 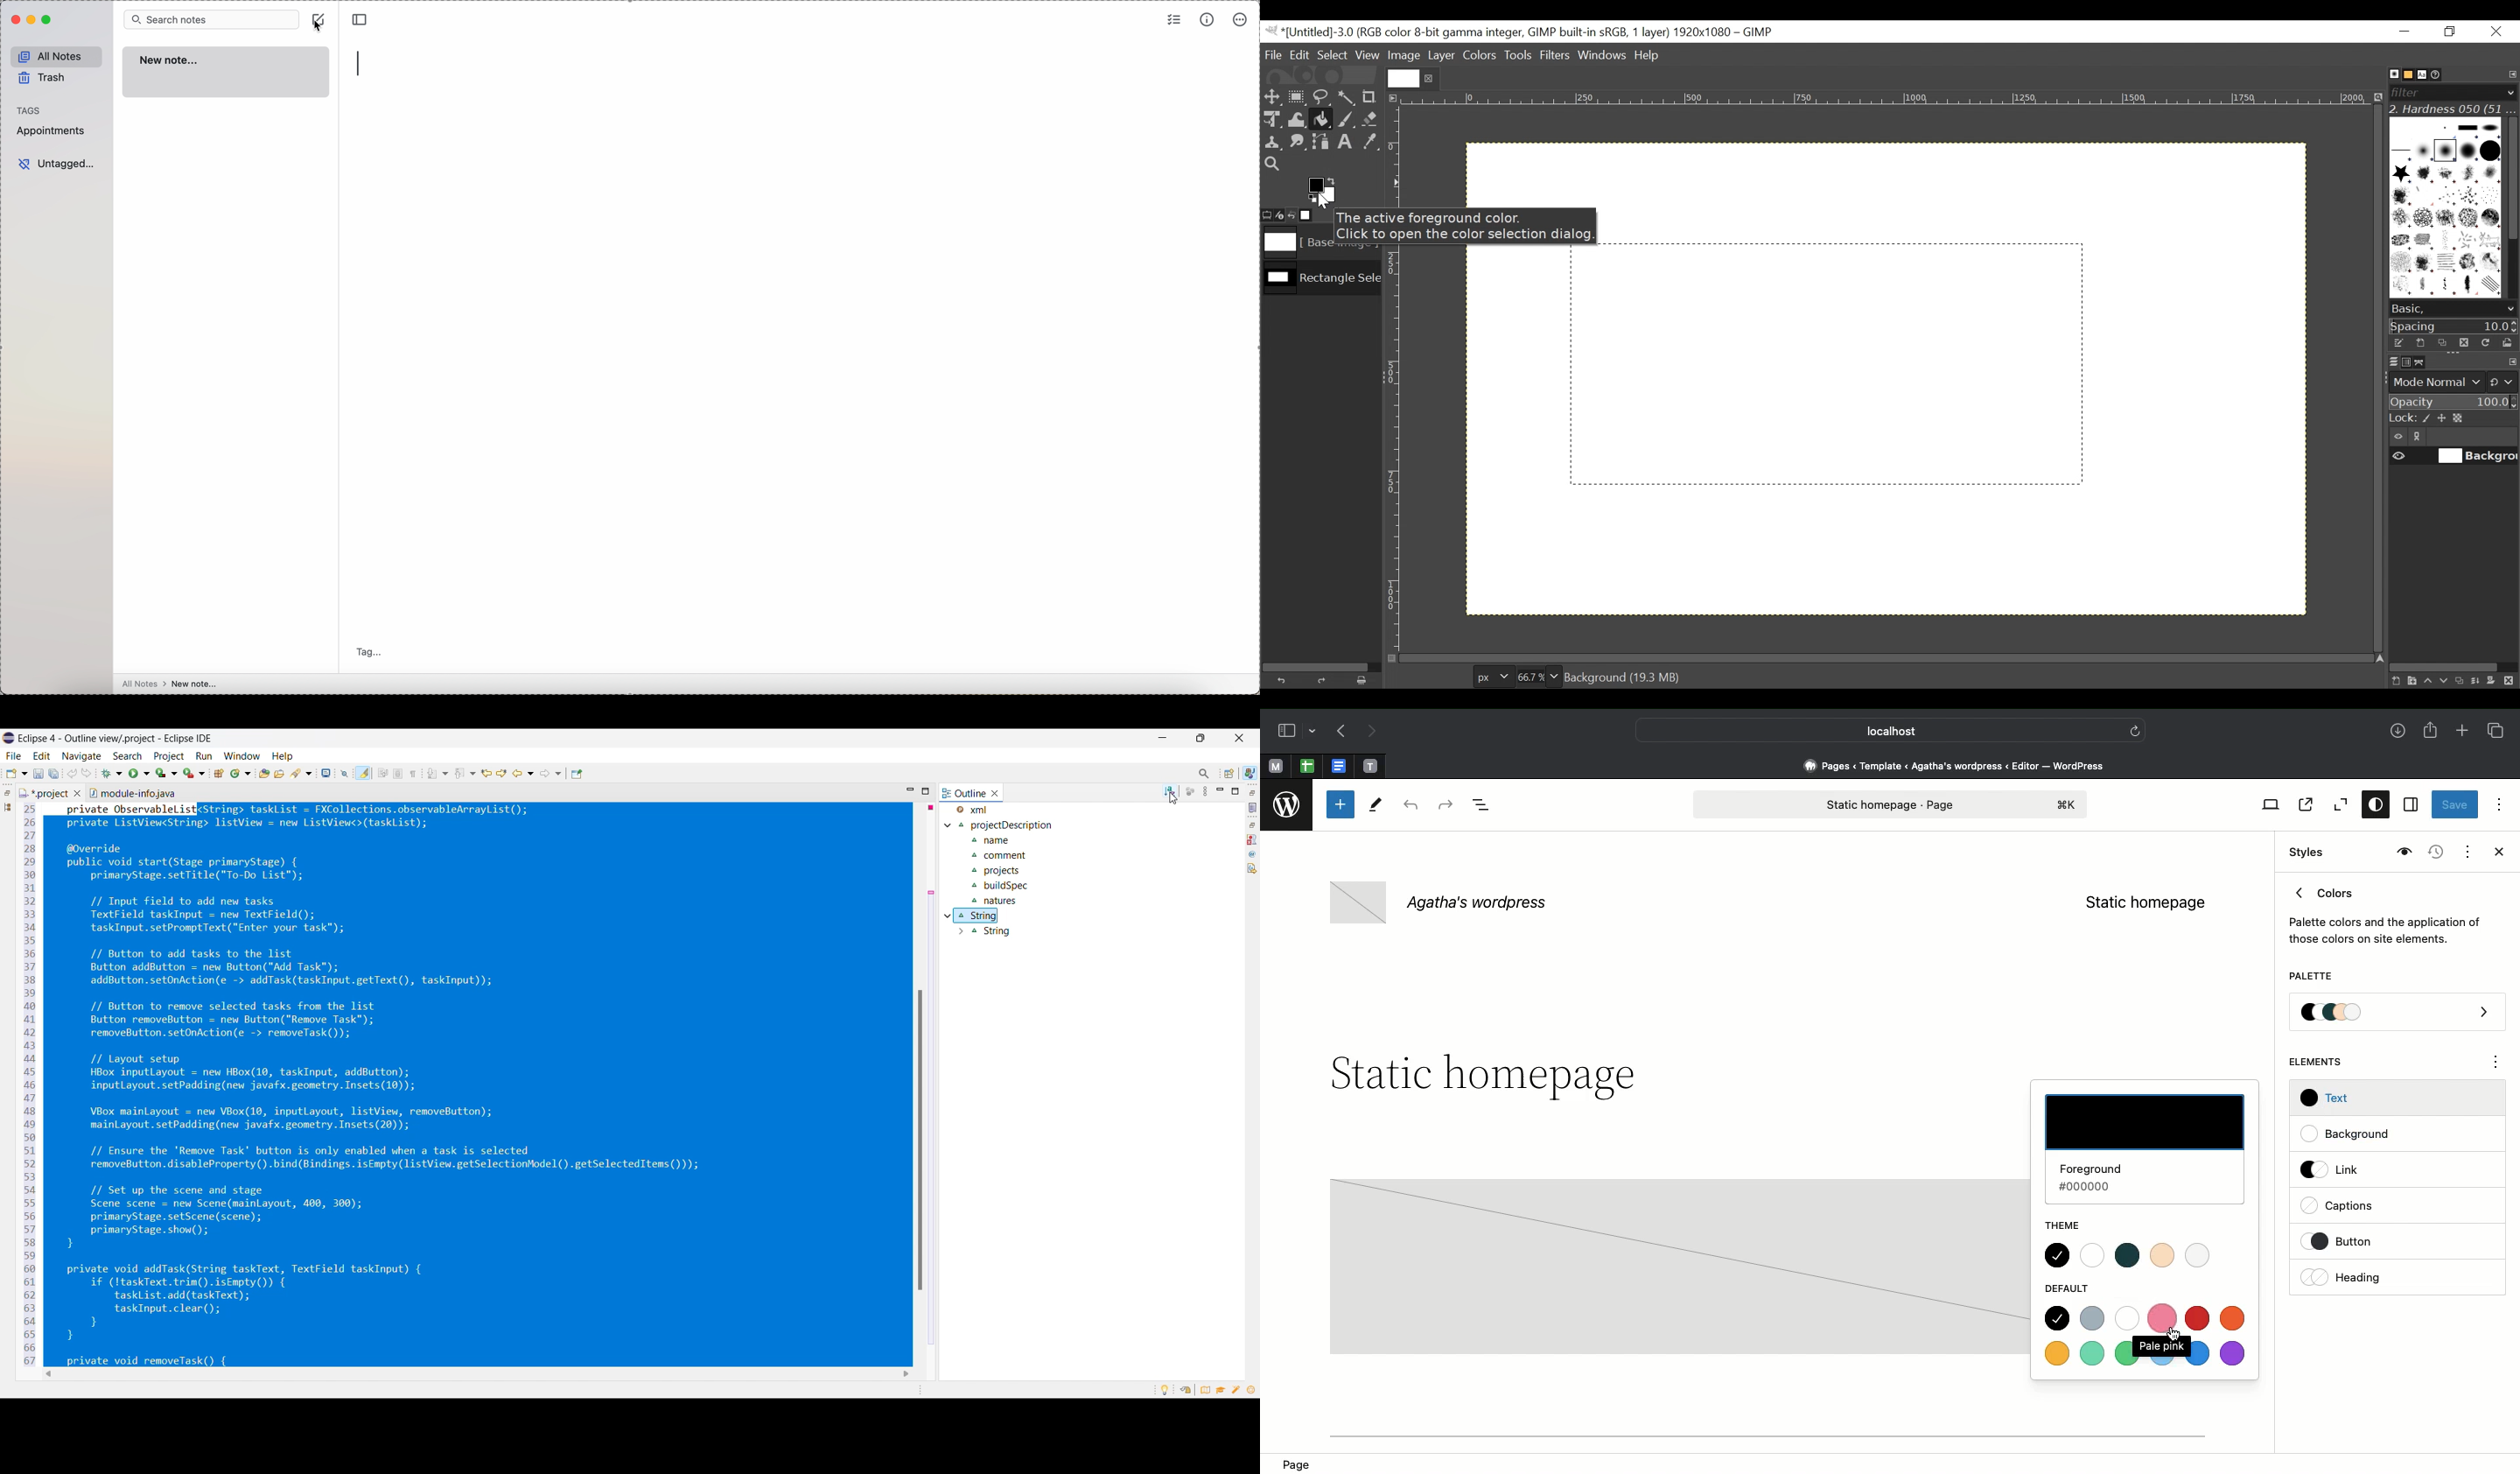 I want to click on Elements, so click(x=2325, y=1062).